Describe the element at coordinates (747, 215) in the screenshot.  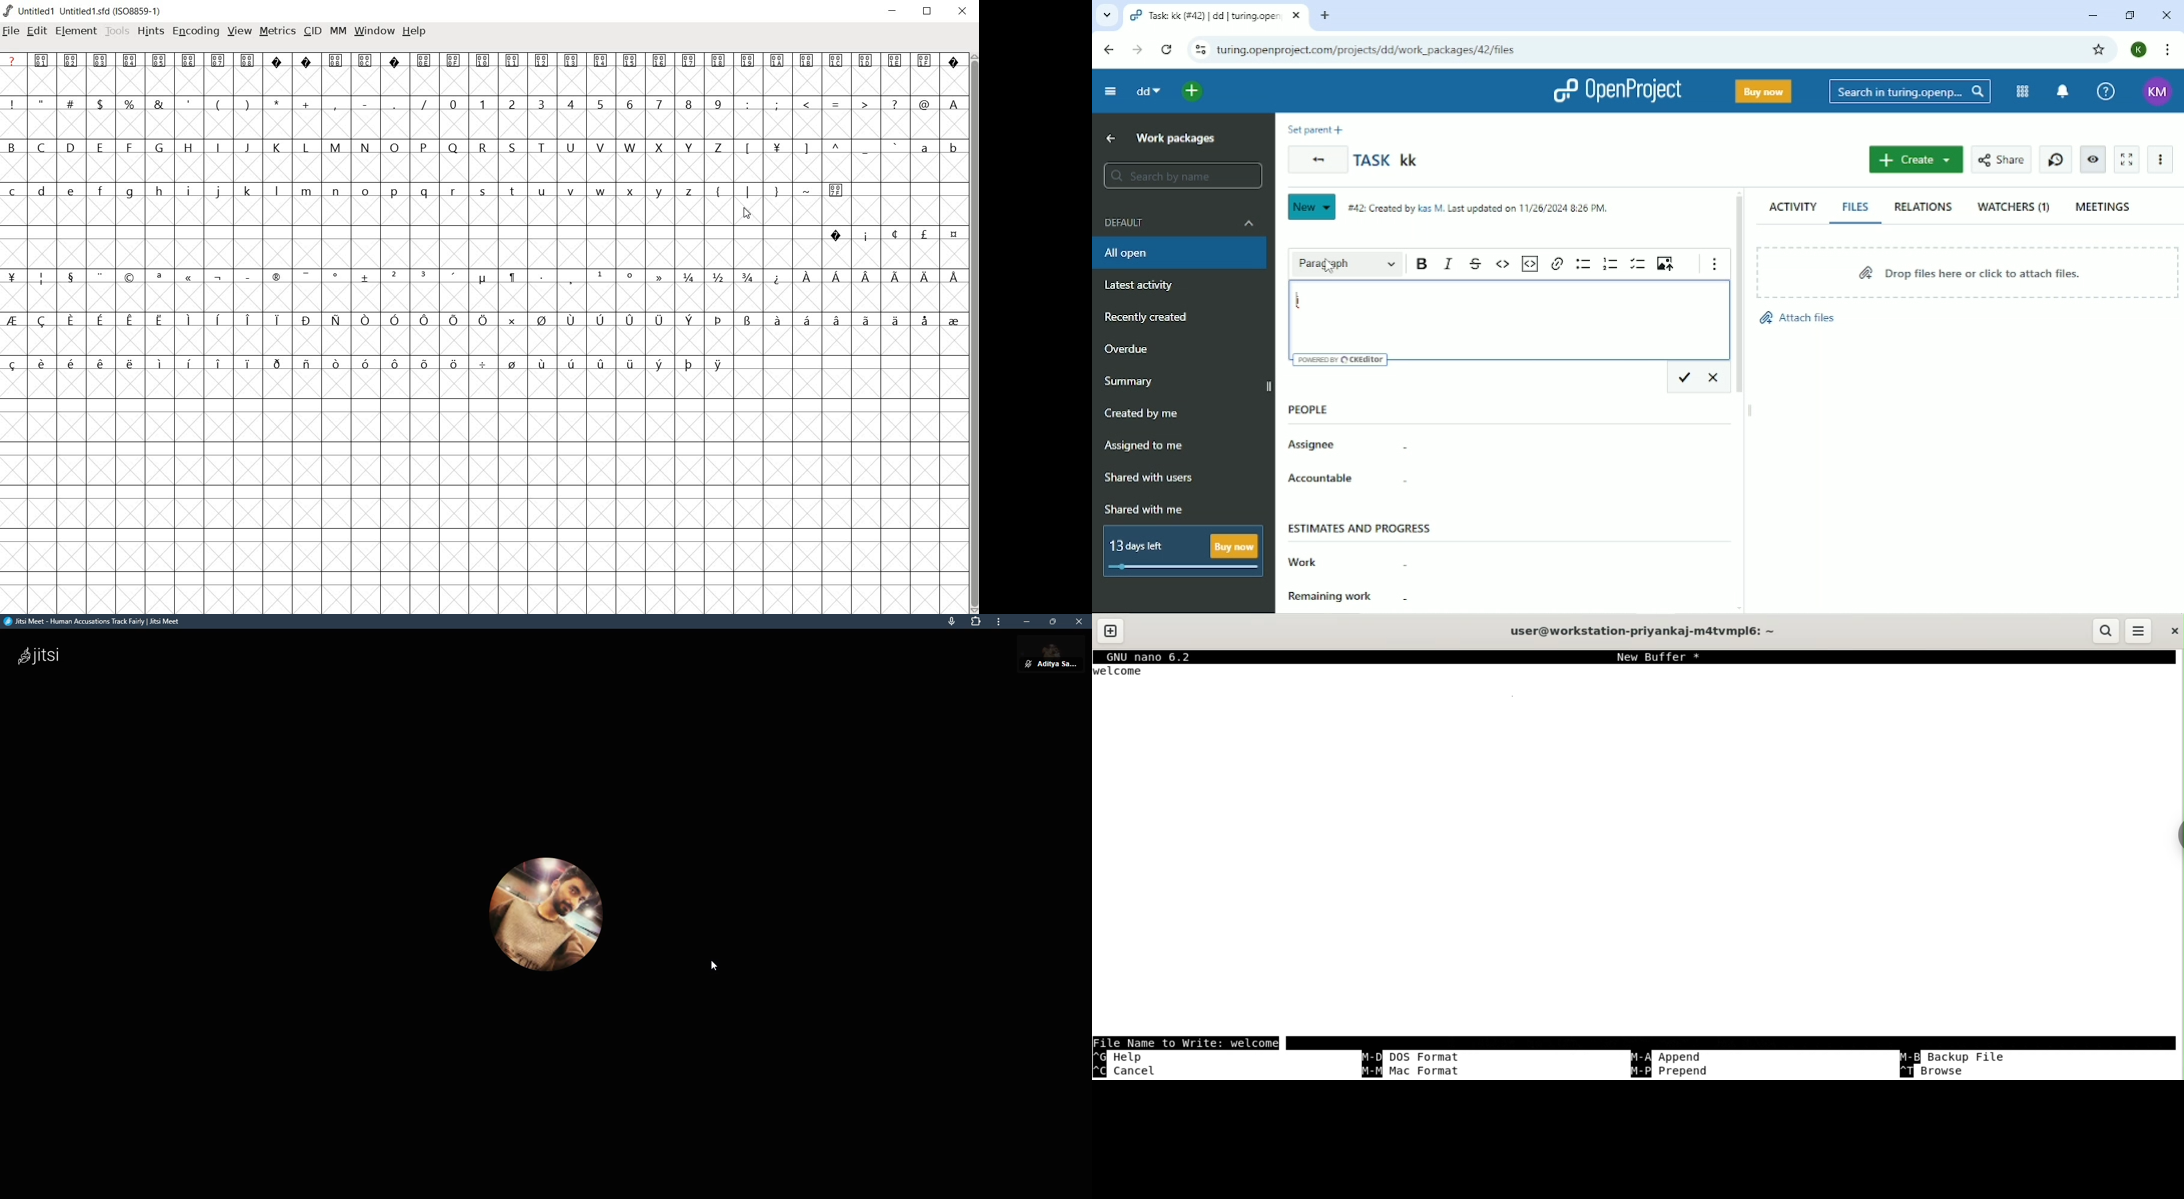
I see `CURSOR` at that location.